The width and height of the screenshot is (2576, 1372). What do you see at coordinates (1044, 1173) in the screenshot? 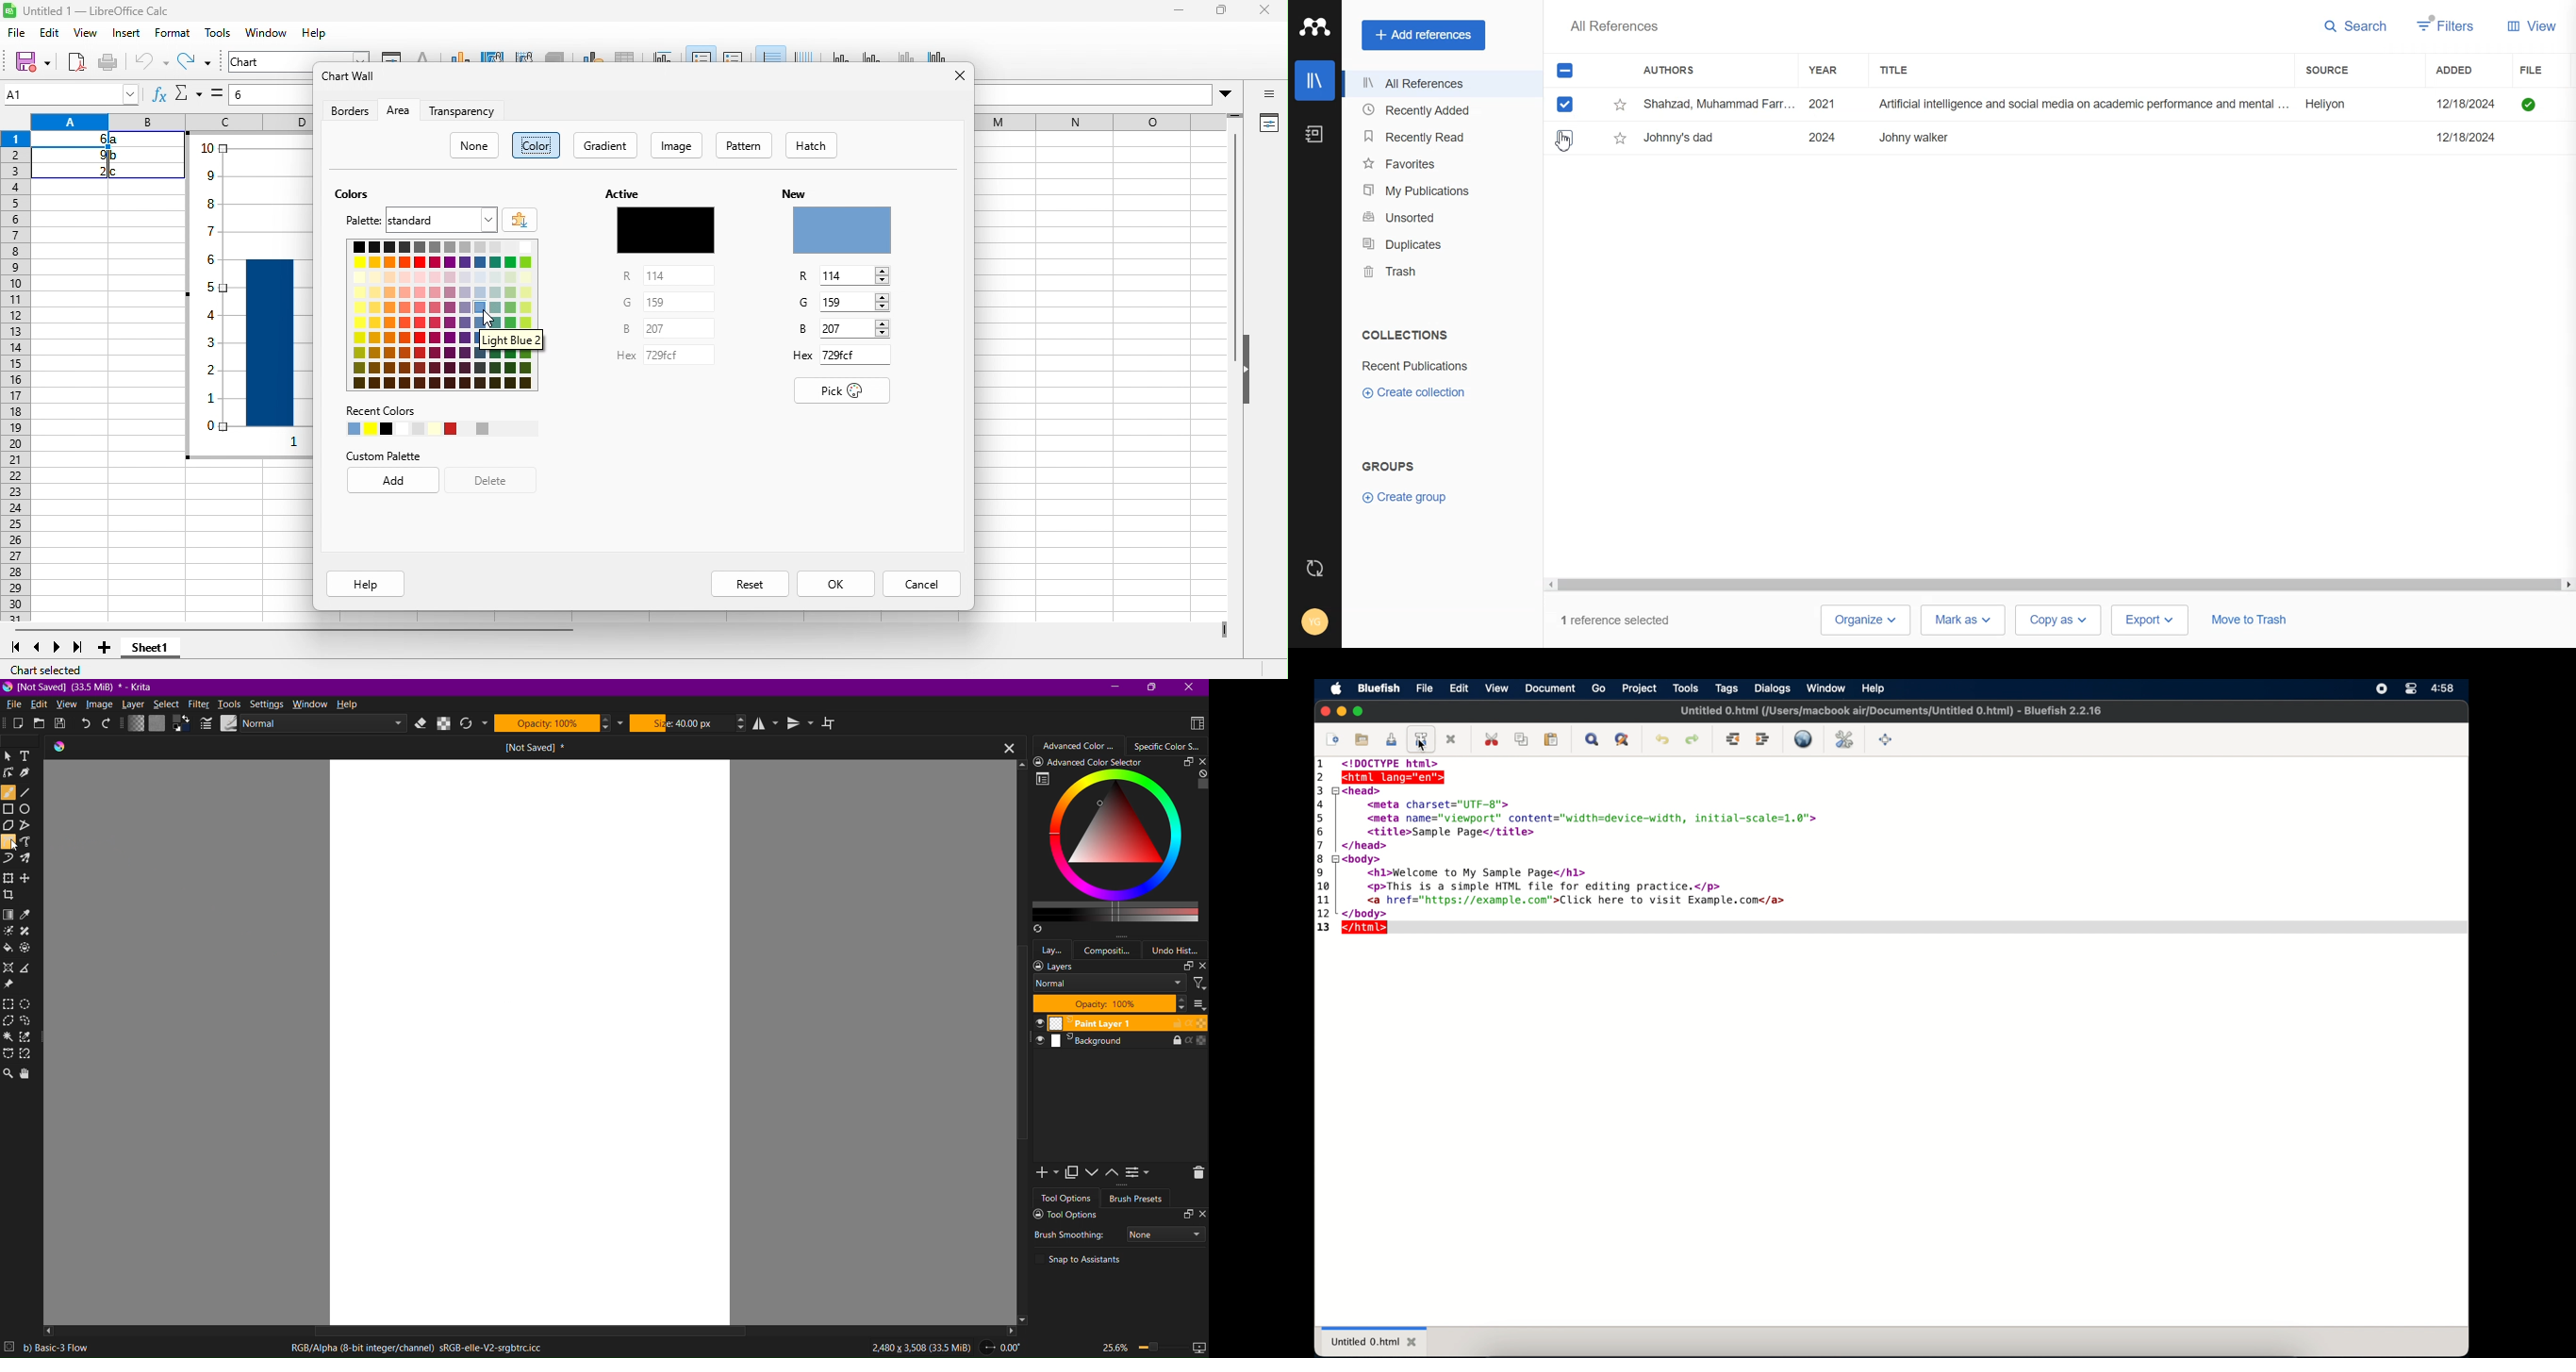
I see `Add New Layer` at bounding box center [1044, 1173].